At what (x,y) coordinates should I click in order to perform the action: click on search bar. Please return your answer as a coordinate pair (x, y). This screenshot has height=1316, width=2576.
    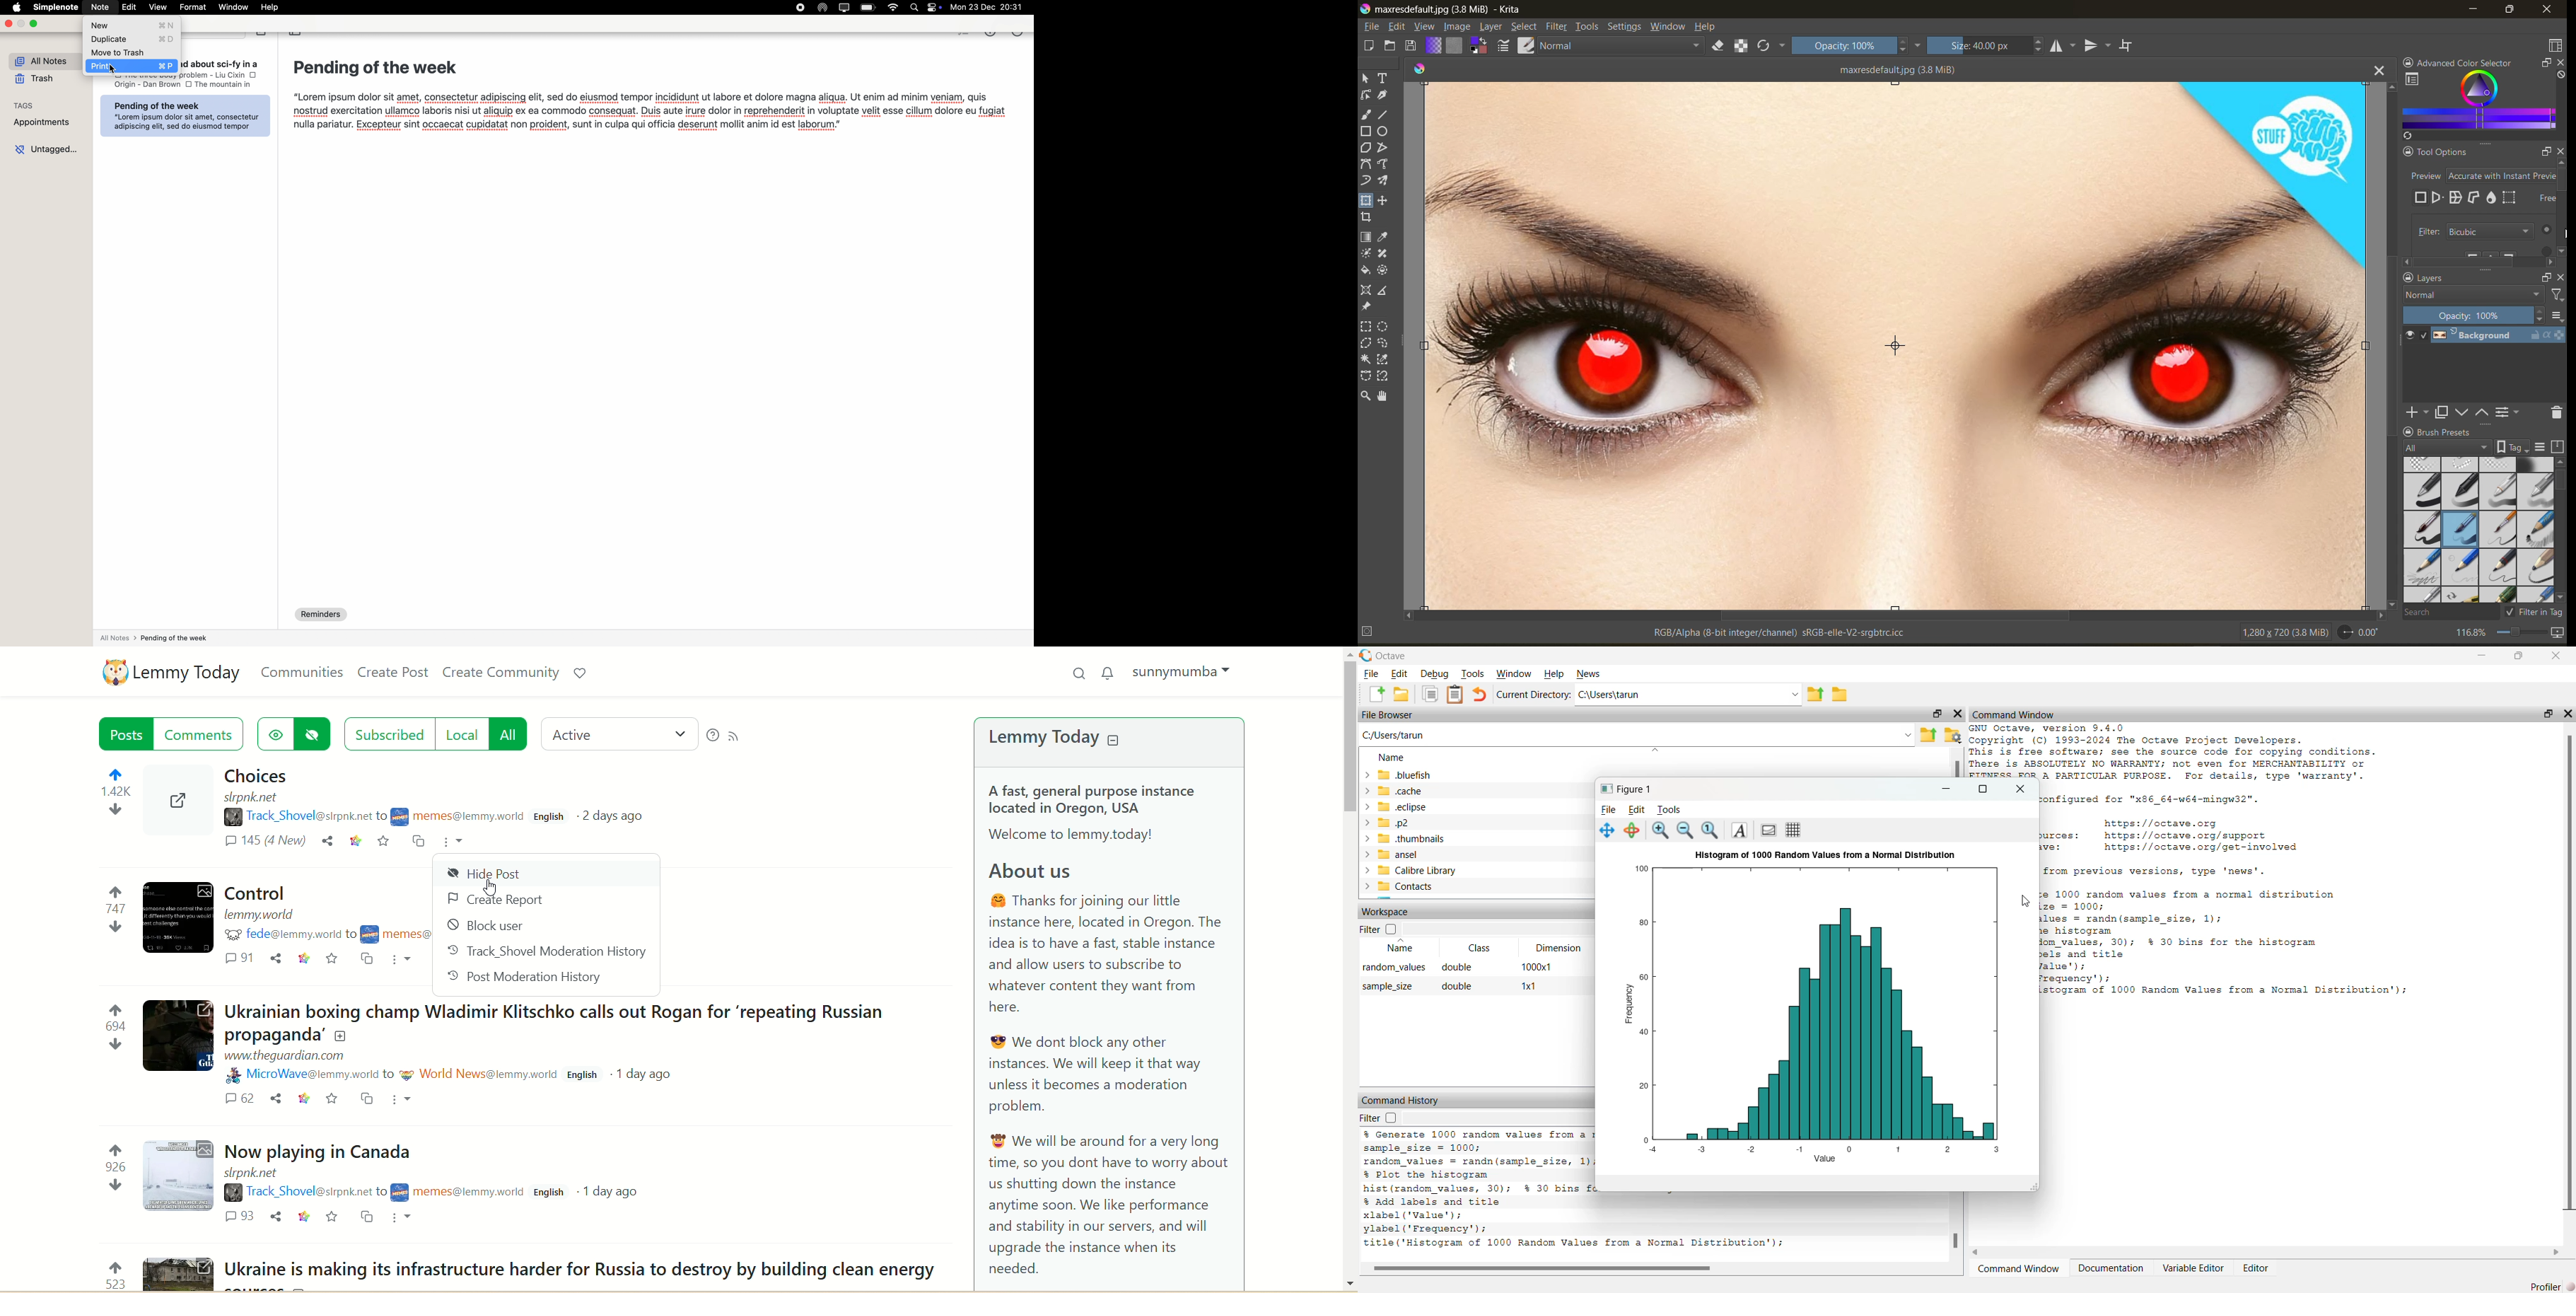
    Looking at the image, I should click on (213, 36).